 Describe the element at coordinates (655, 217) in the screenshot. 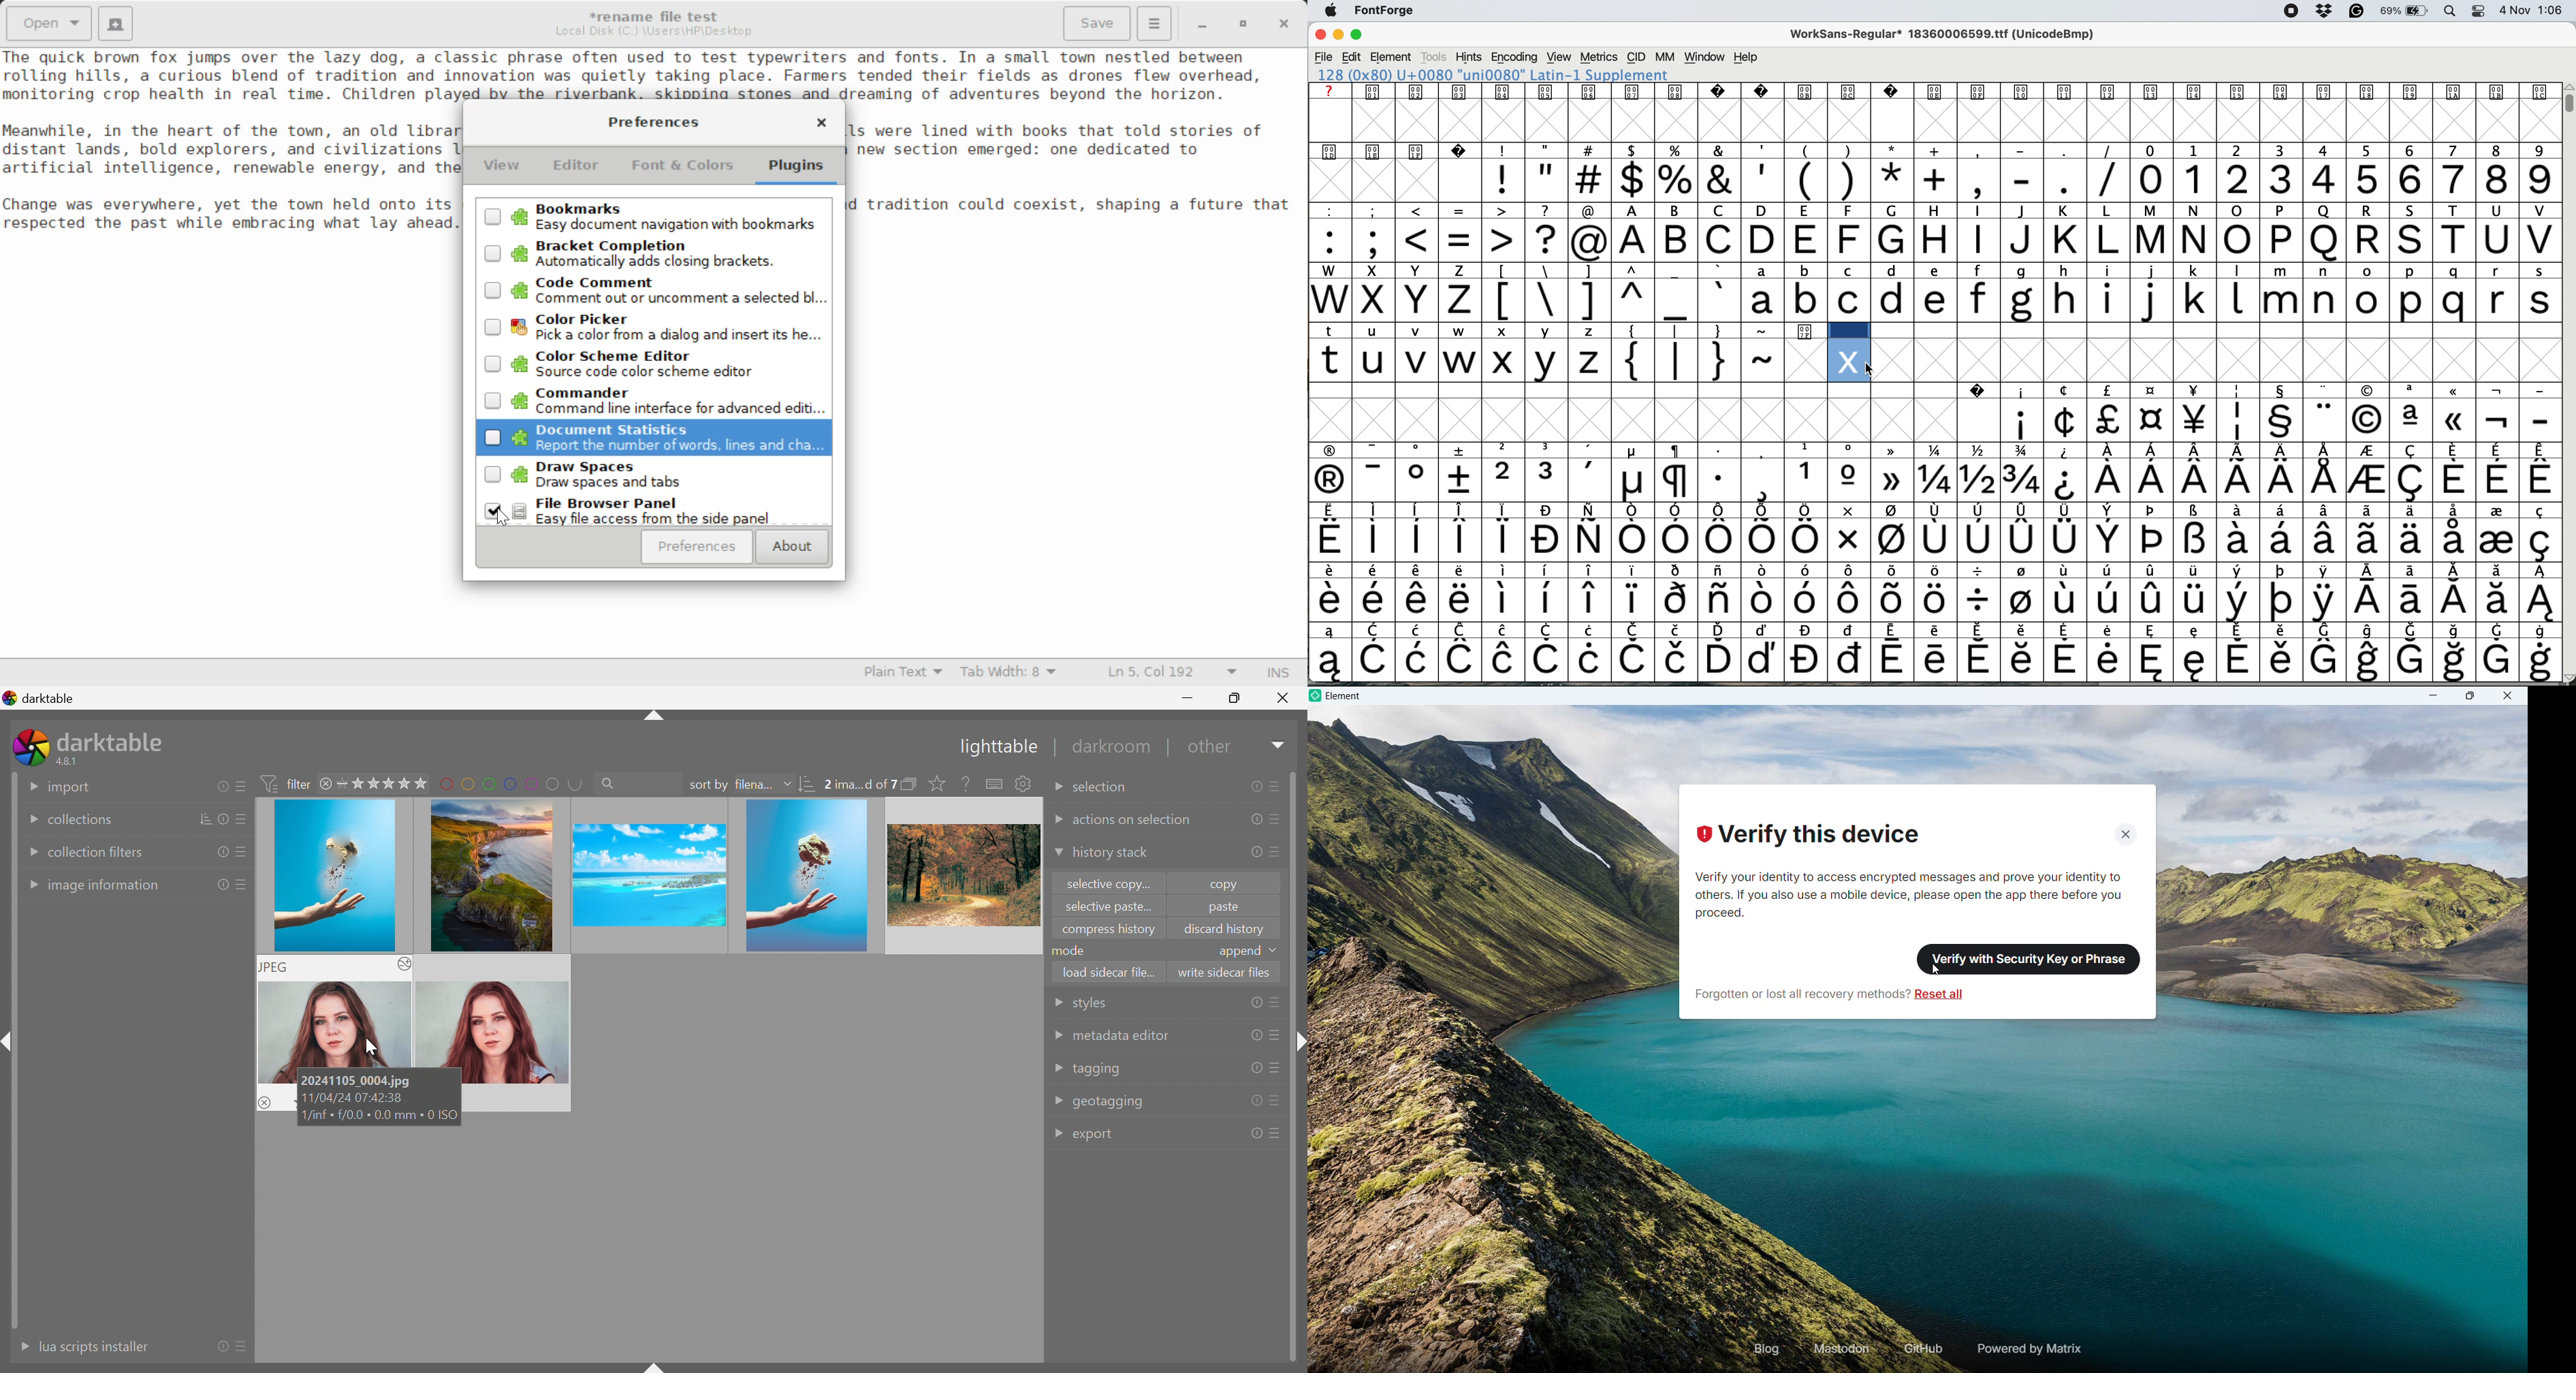

I see `Unselected Bookmarks Plugin` at that location.